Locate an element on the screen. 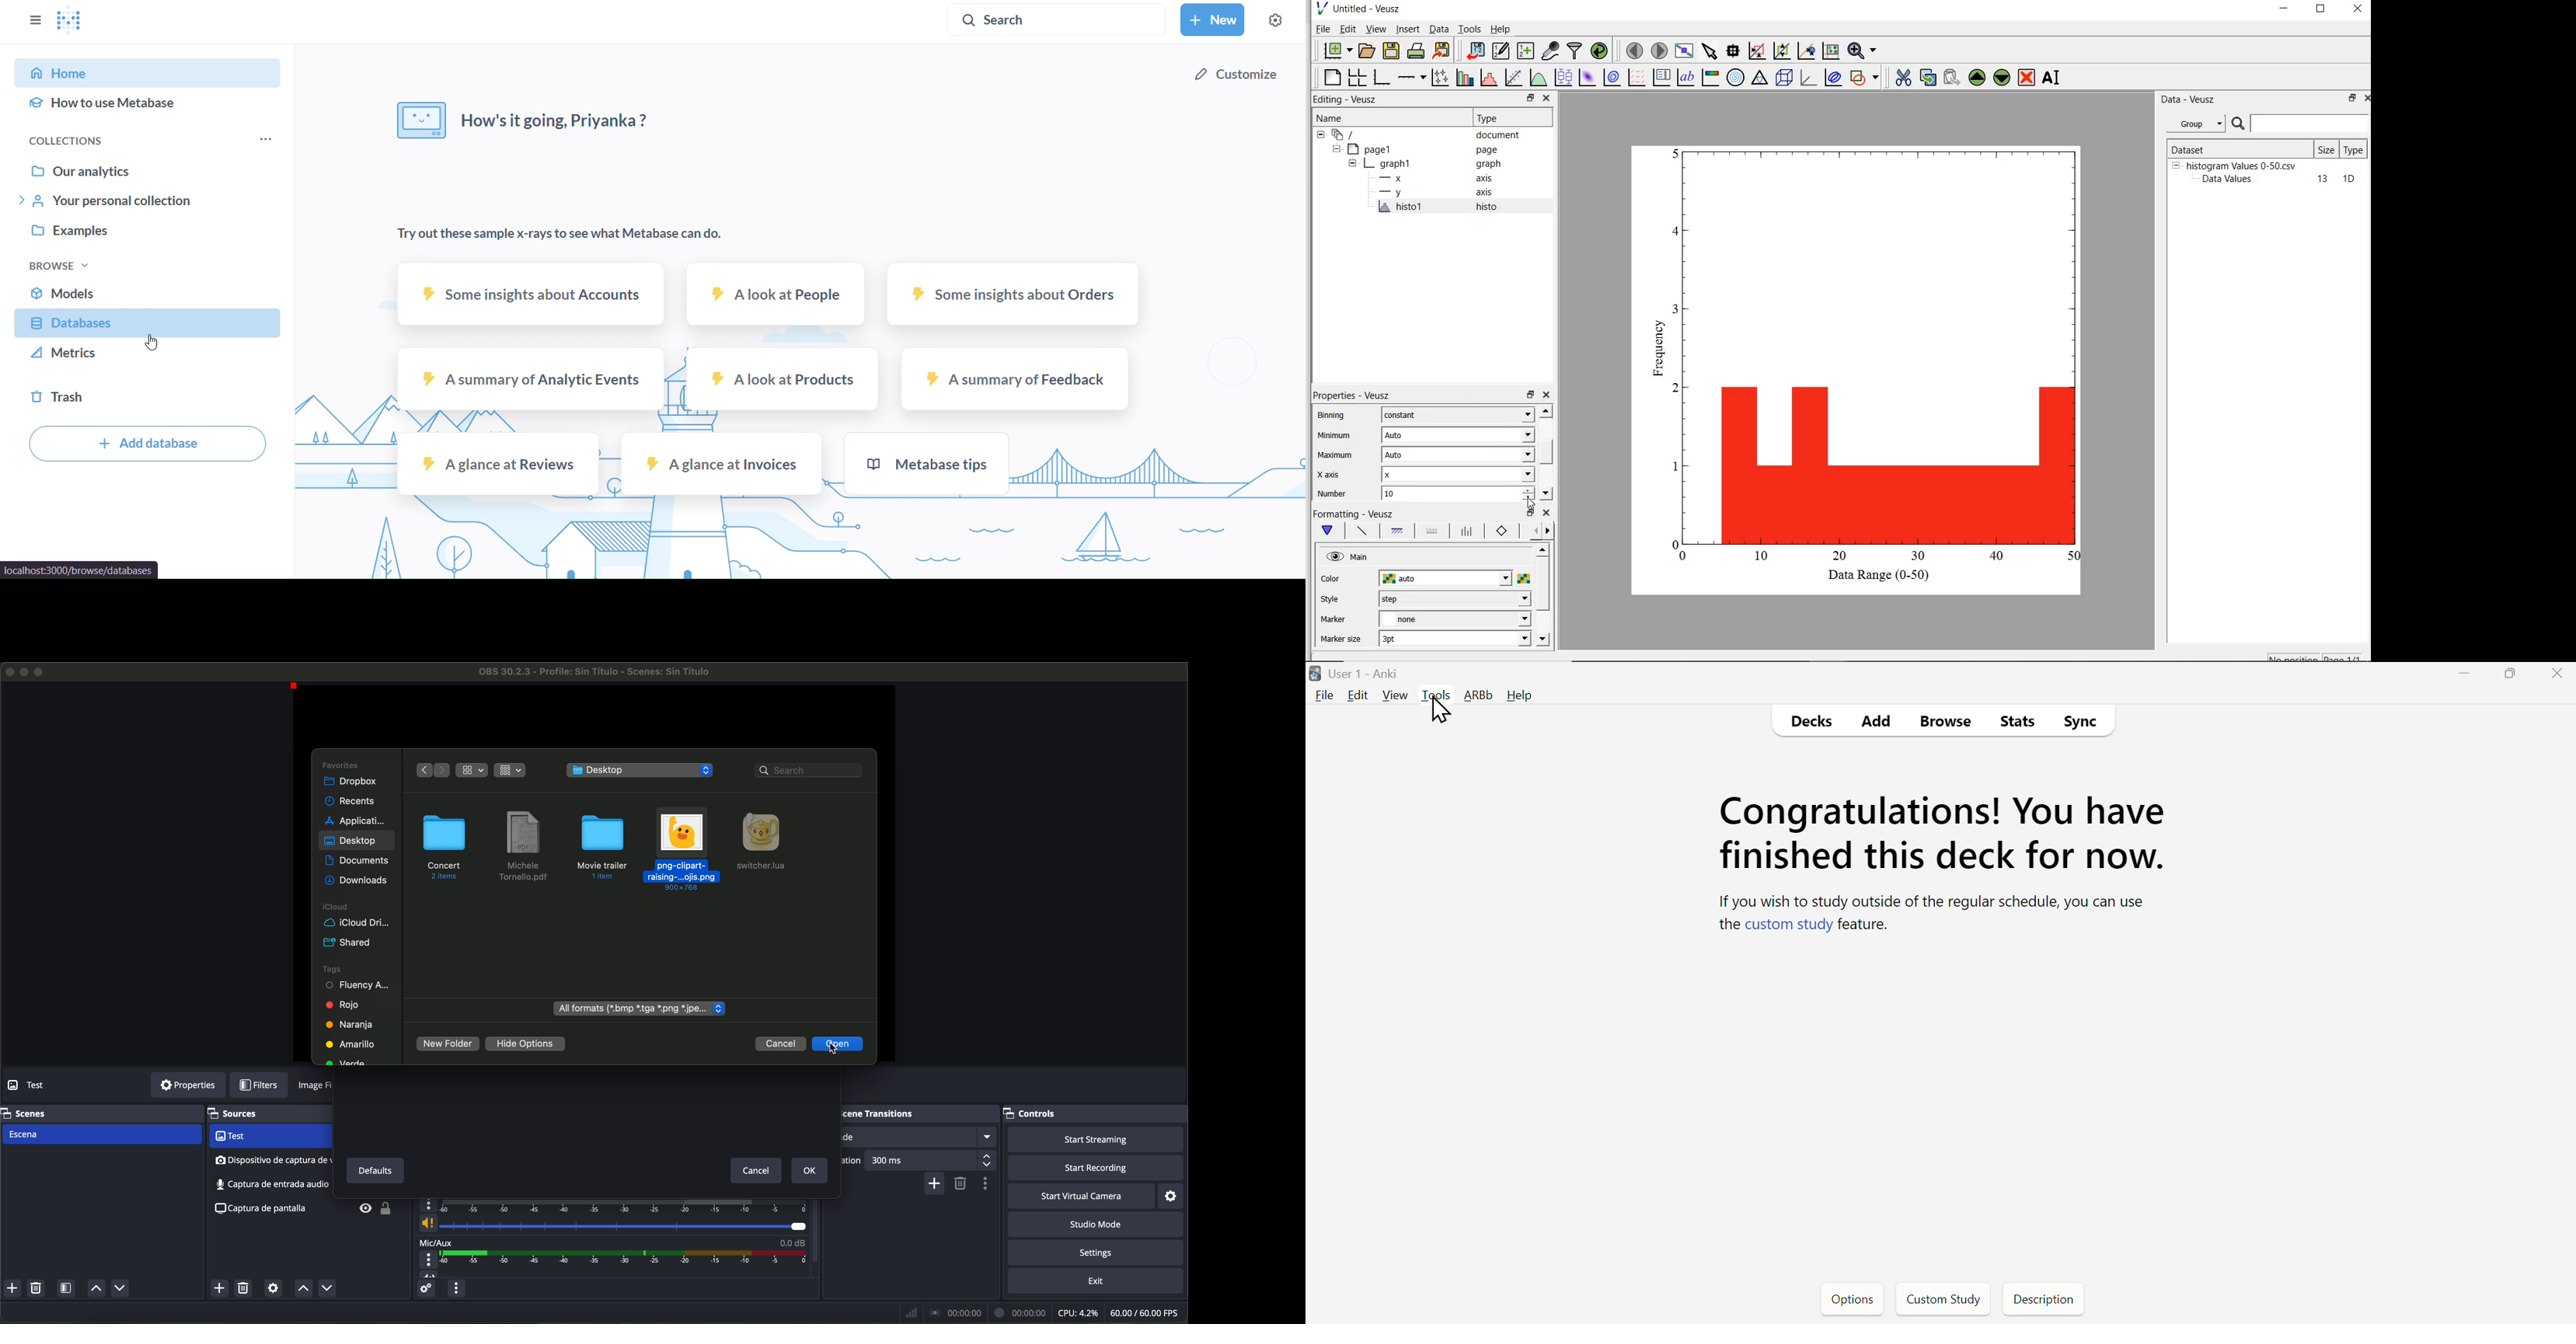 This screenshot has height=1344, width=2576. tags is located at coordinates (334, 969).